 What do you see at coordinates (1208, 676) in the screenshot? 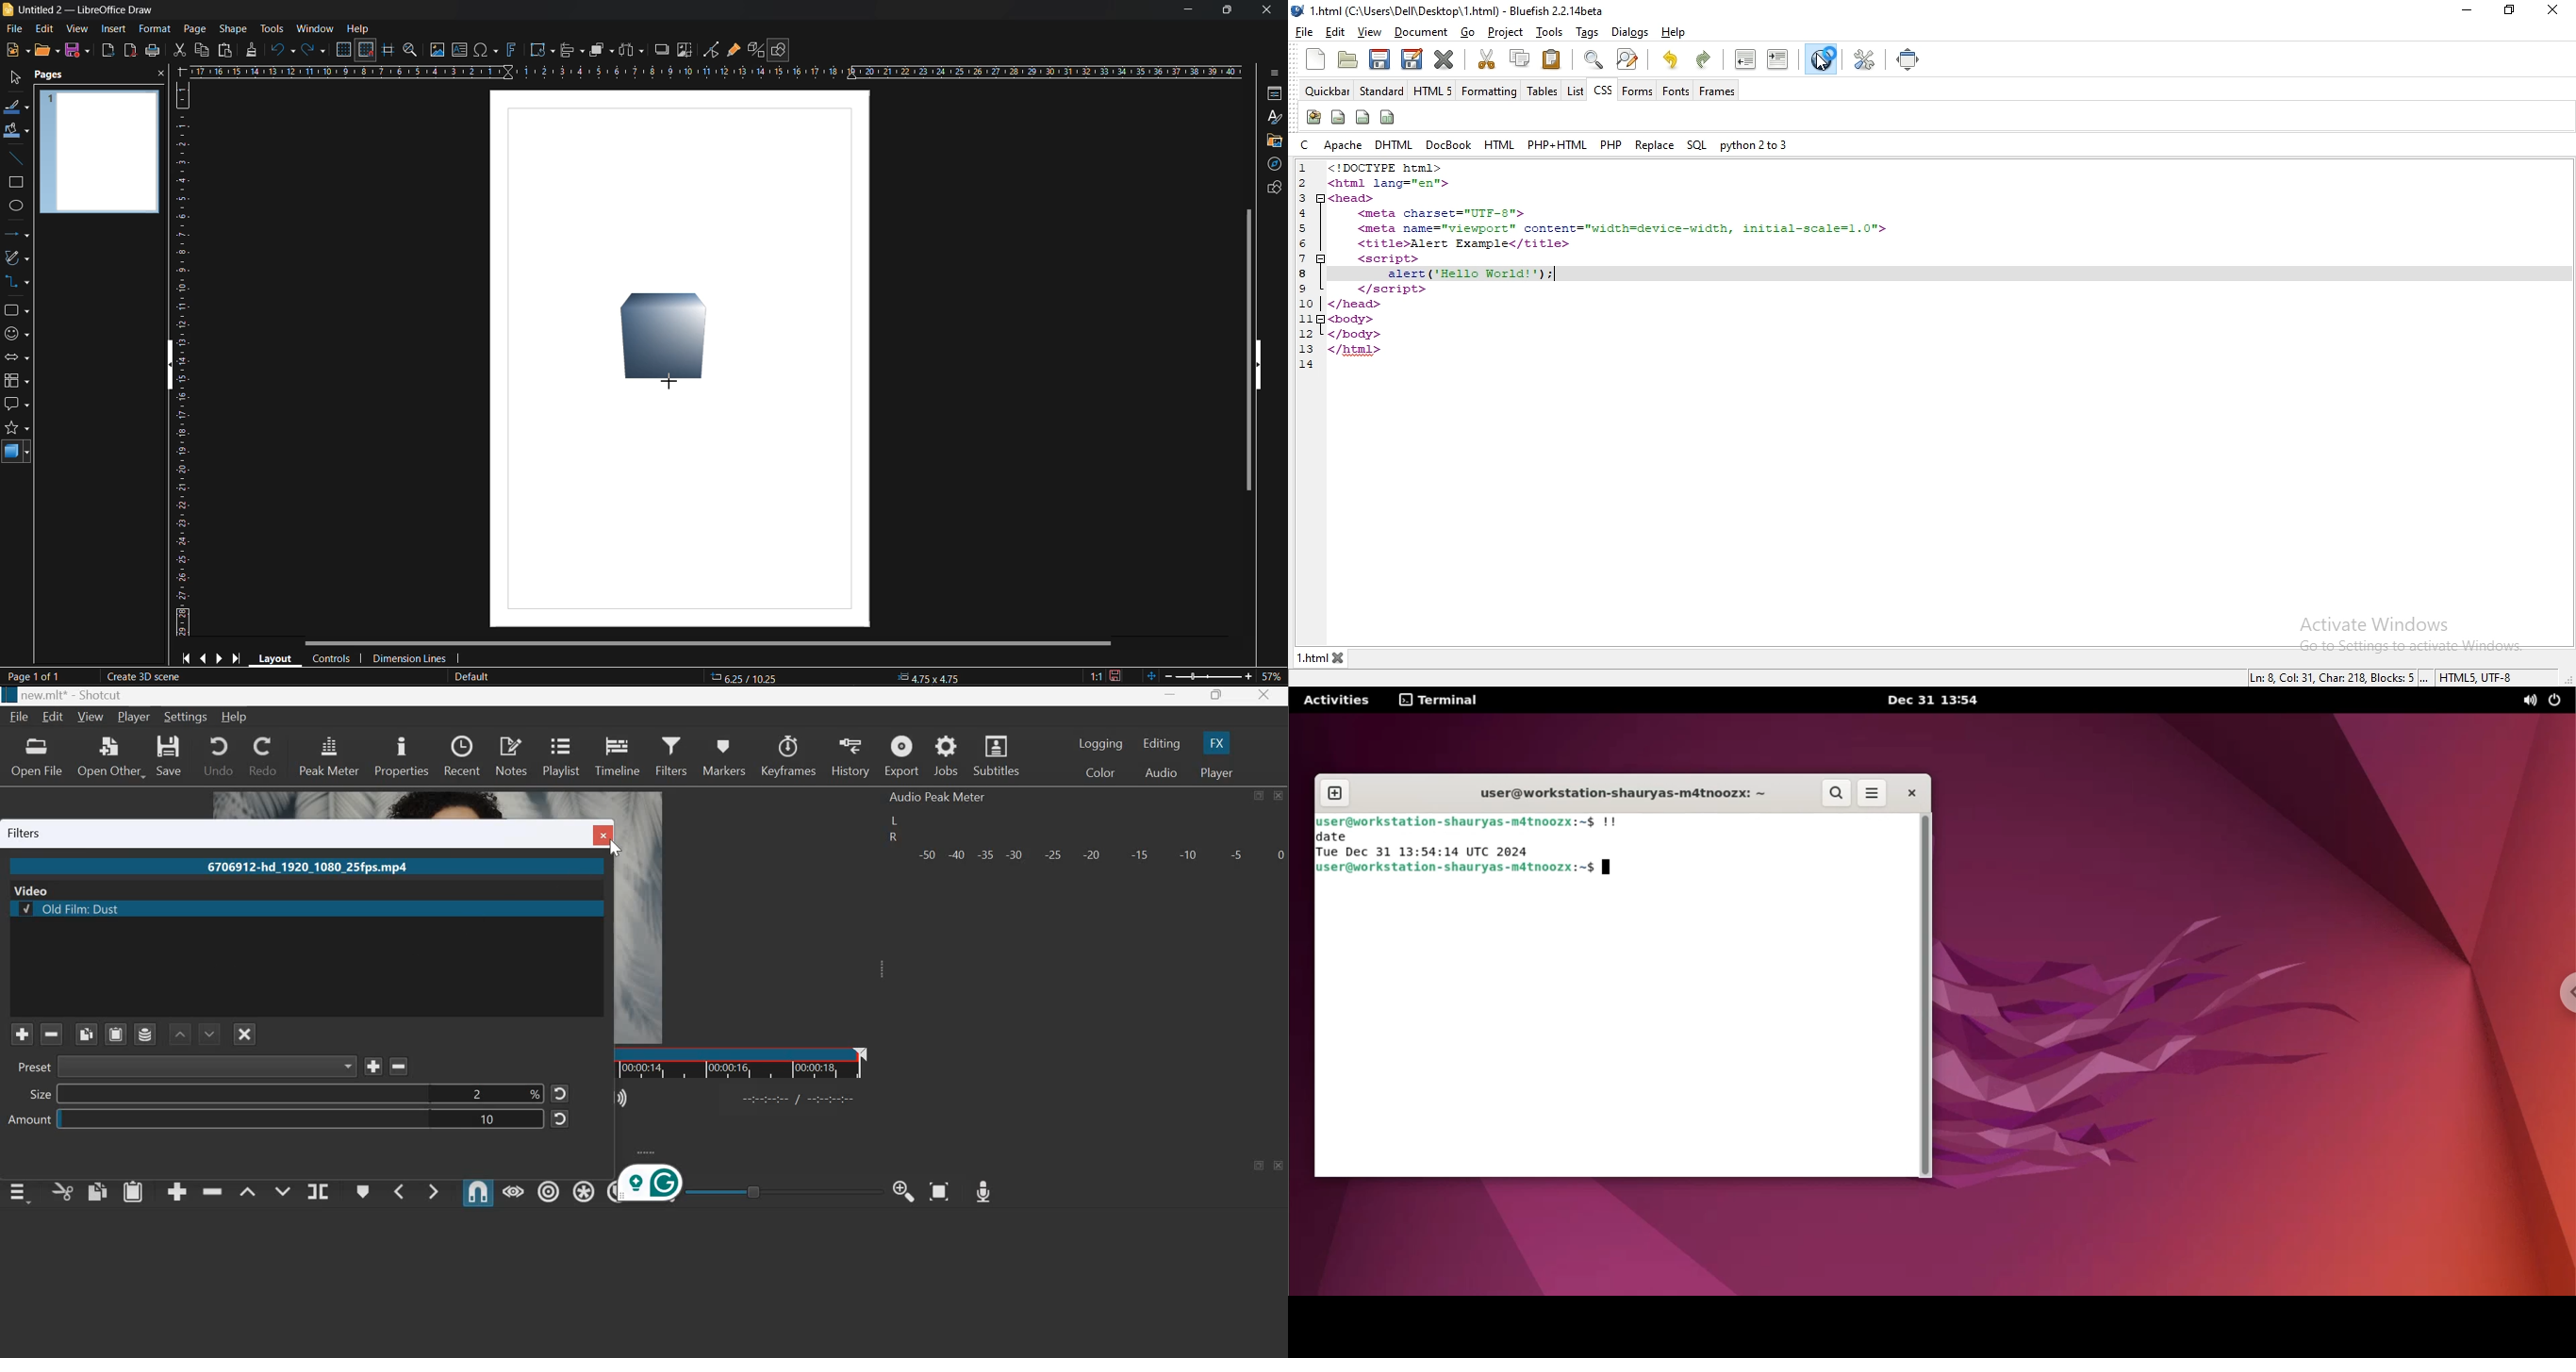
I see `zoom slider` at bounding box center [1208, 676].